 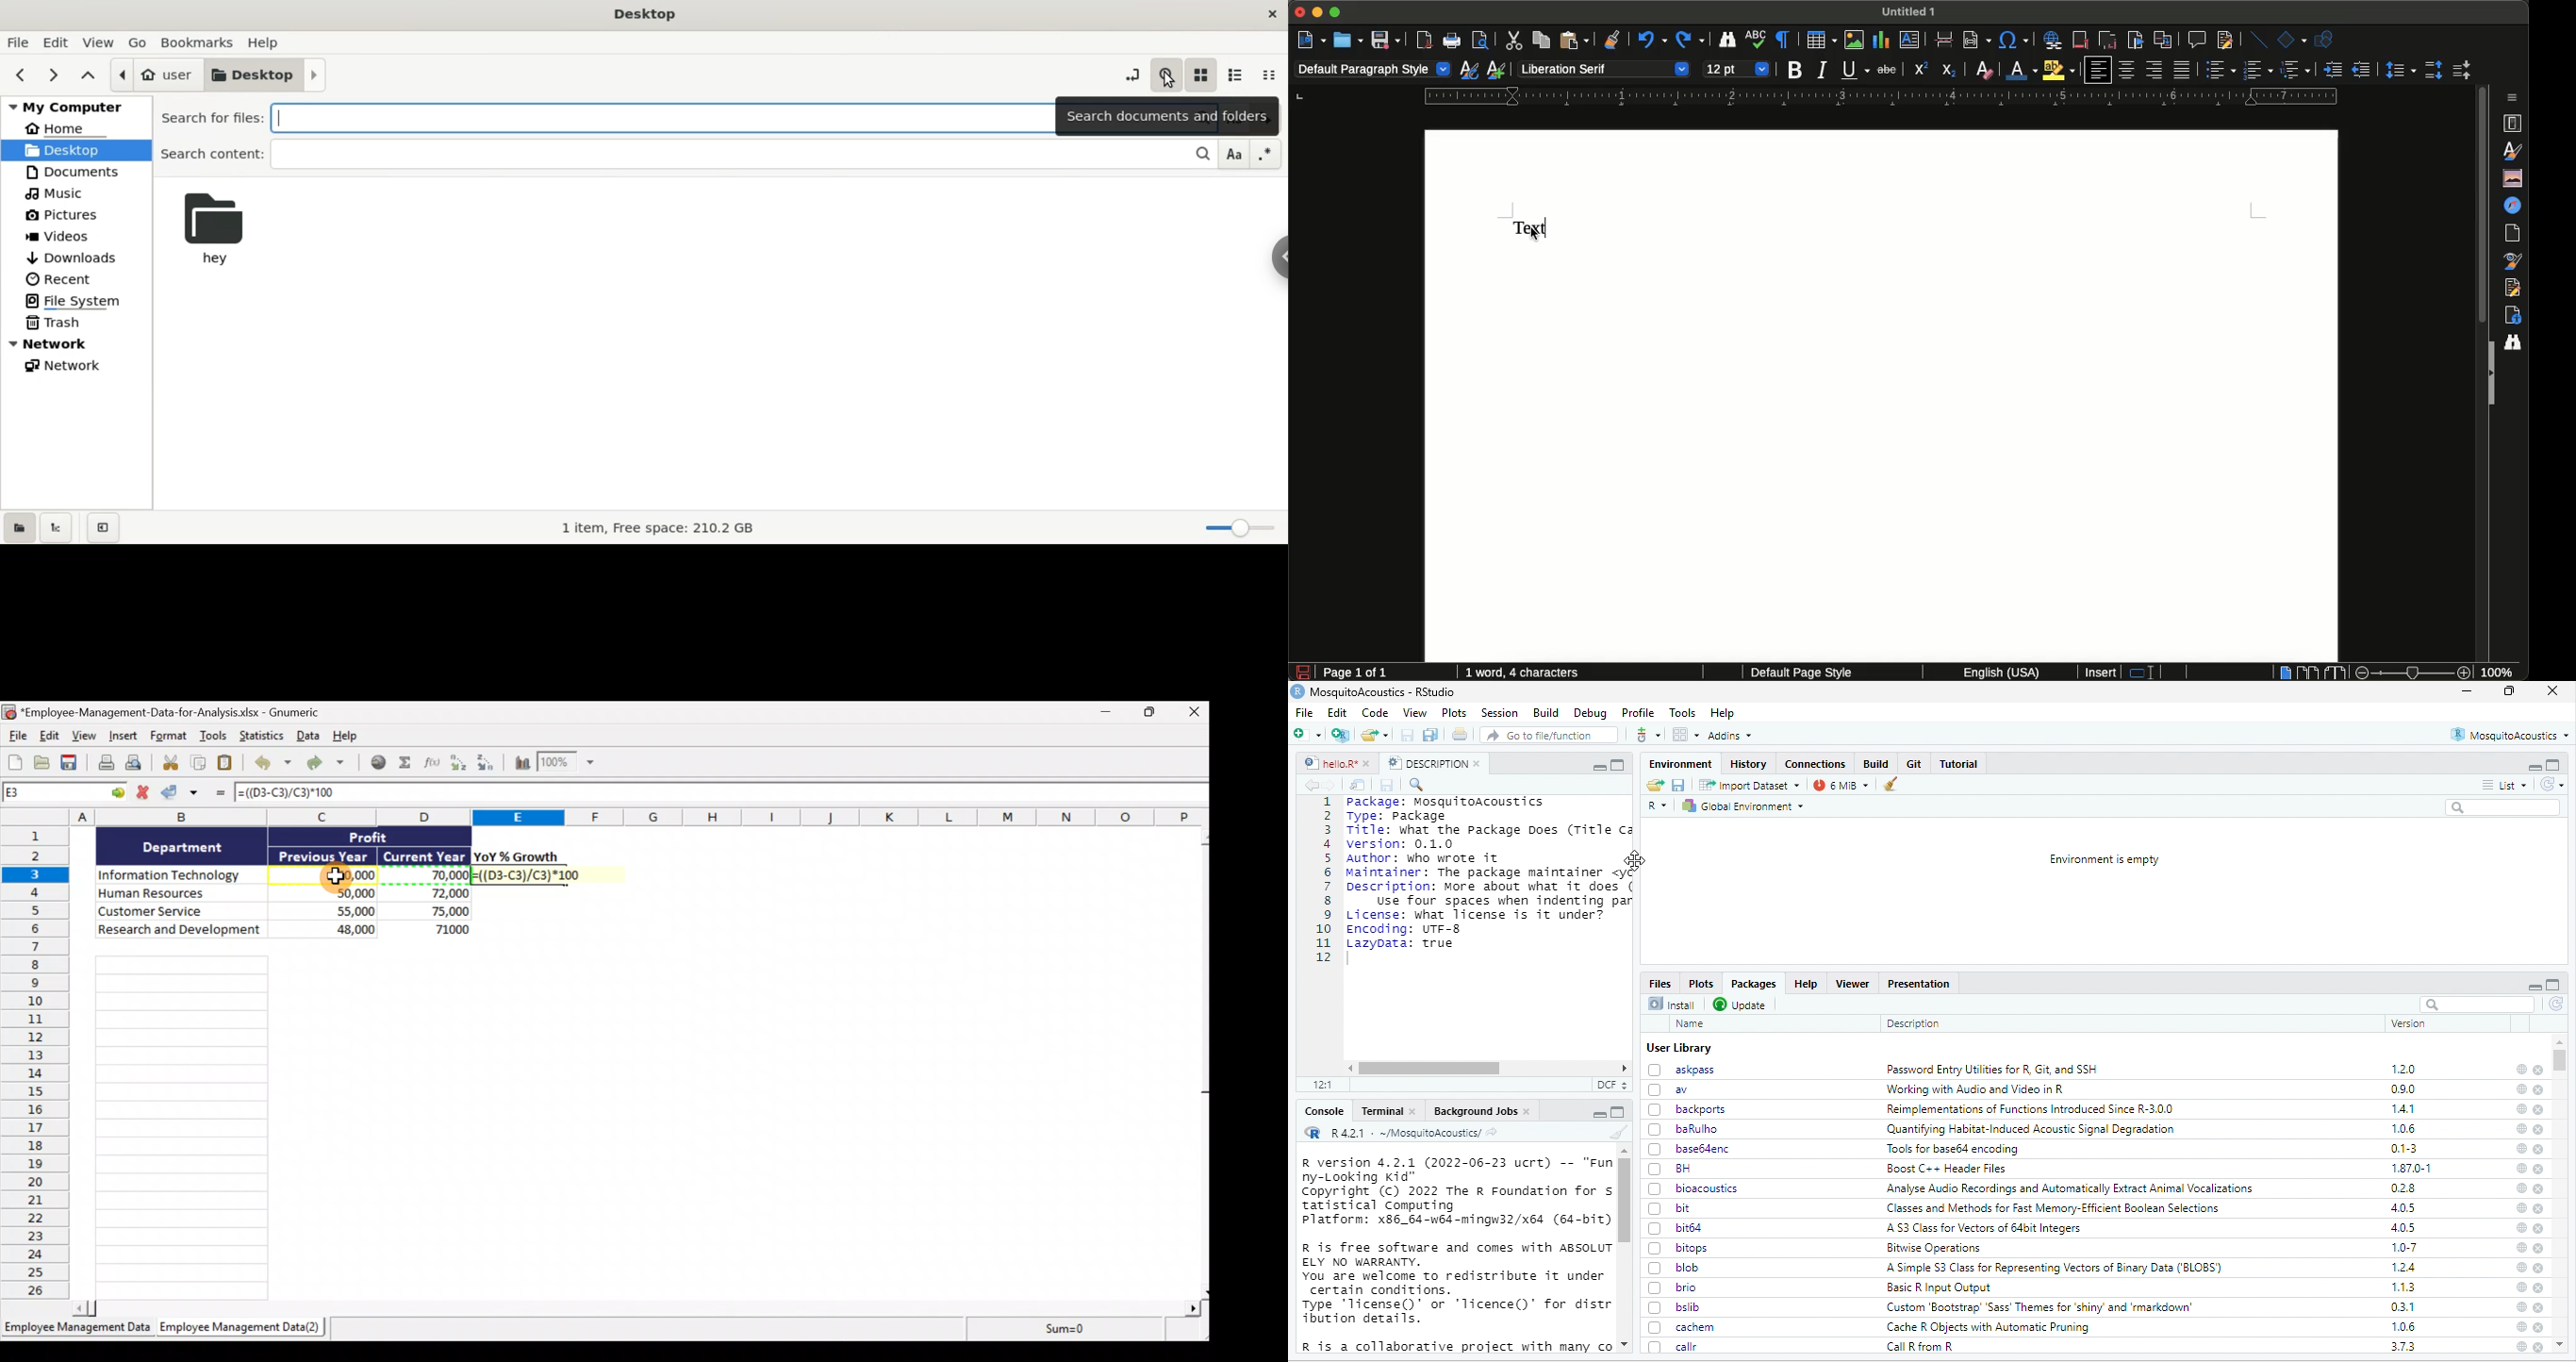 What do you see at coordinates (2403, 1306) in the screenshot?
I see `0.3.1` at bounding box center [2403, 1306].